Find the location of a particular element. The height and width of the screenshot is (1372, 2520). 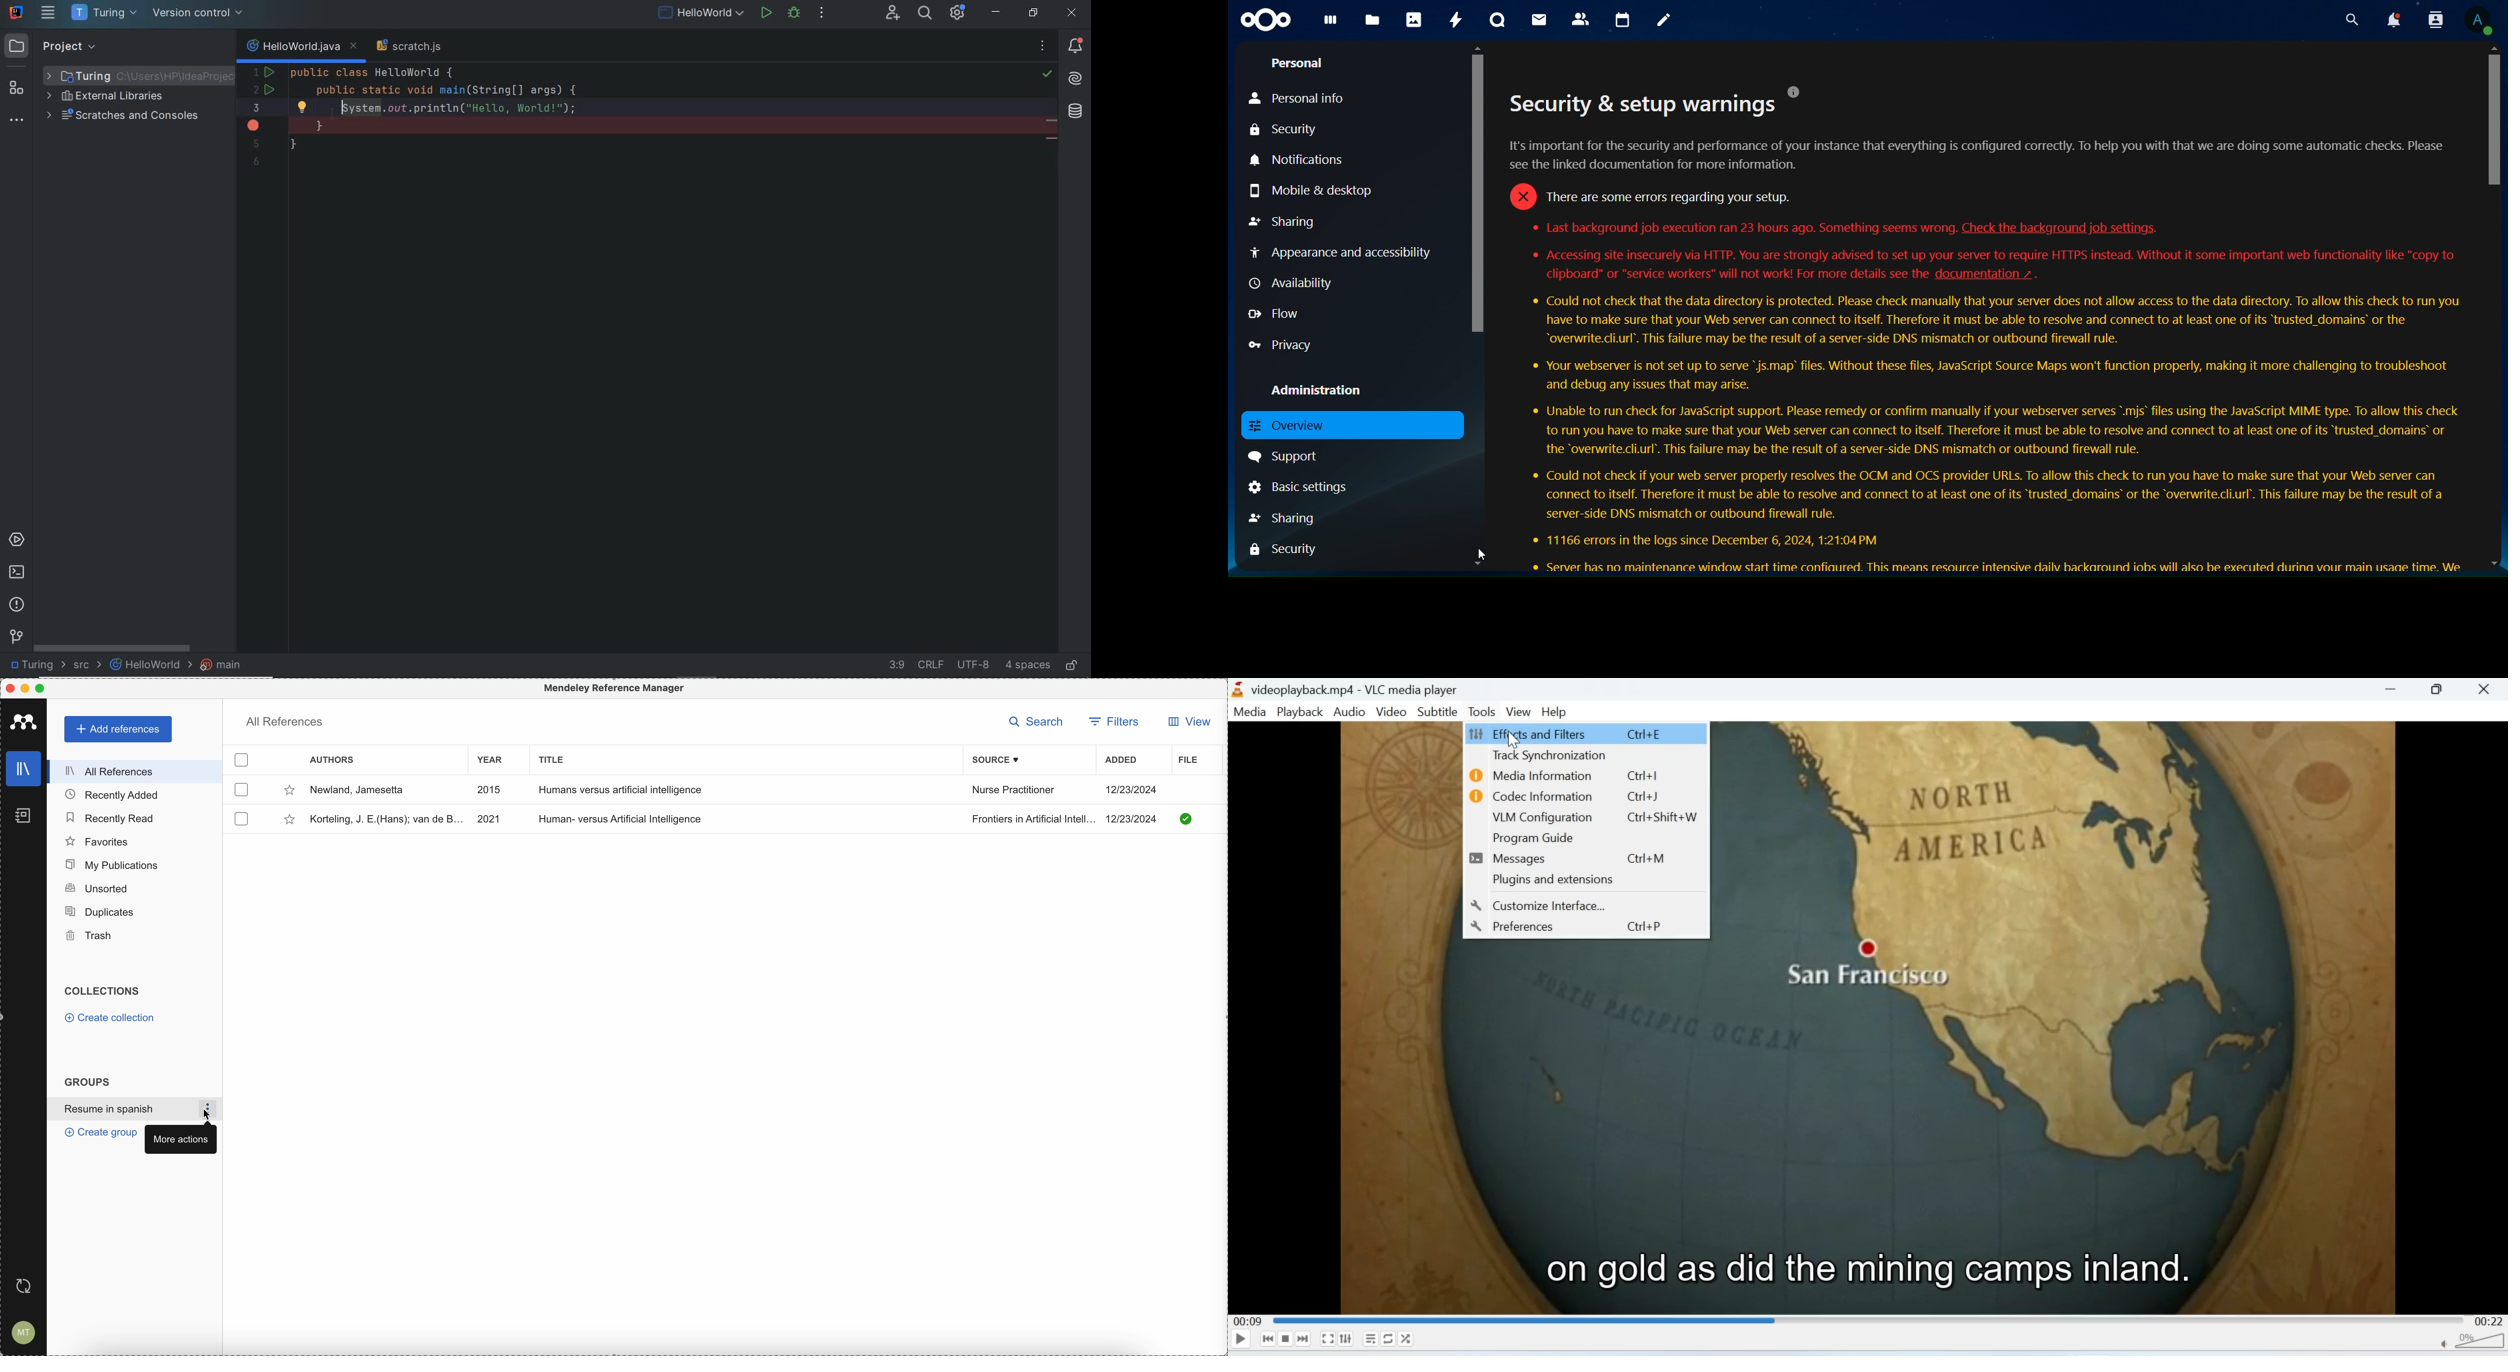

Minimise is located at coordinates (2436, 689).